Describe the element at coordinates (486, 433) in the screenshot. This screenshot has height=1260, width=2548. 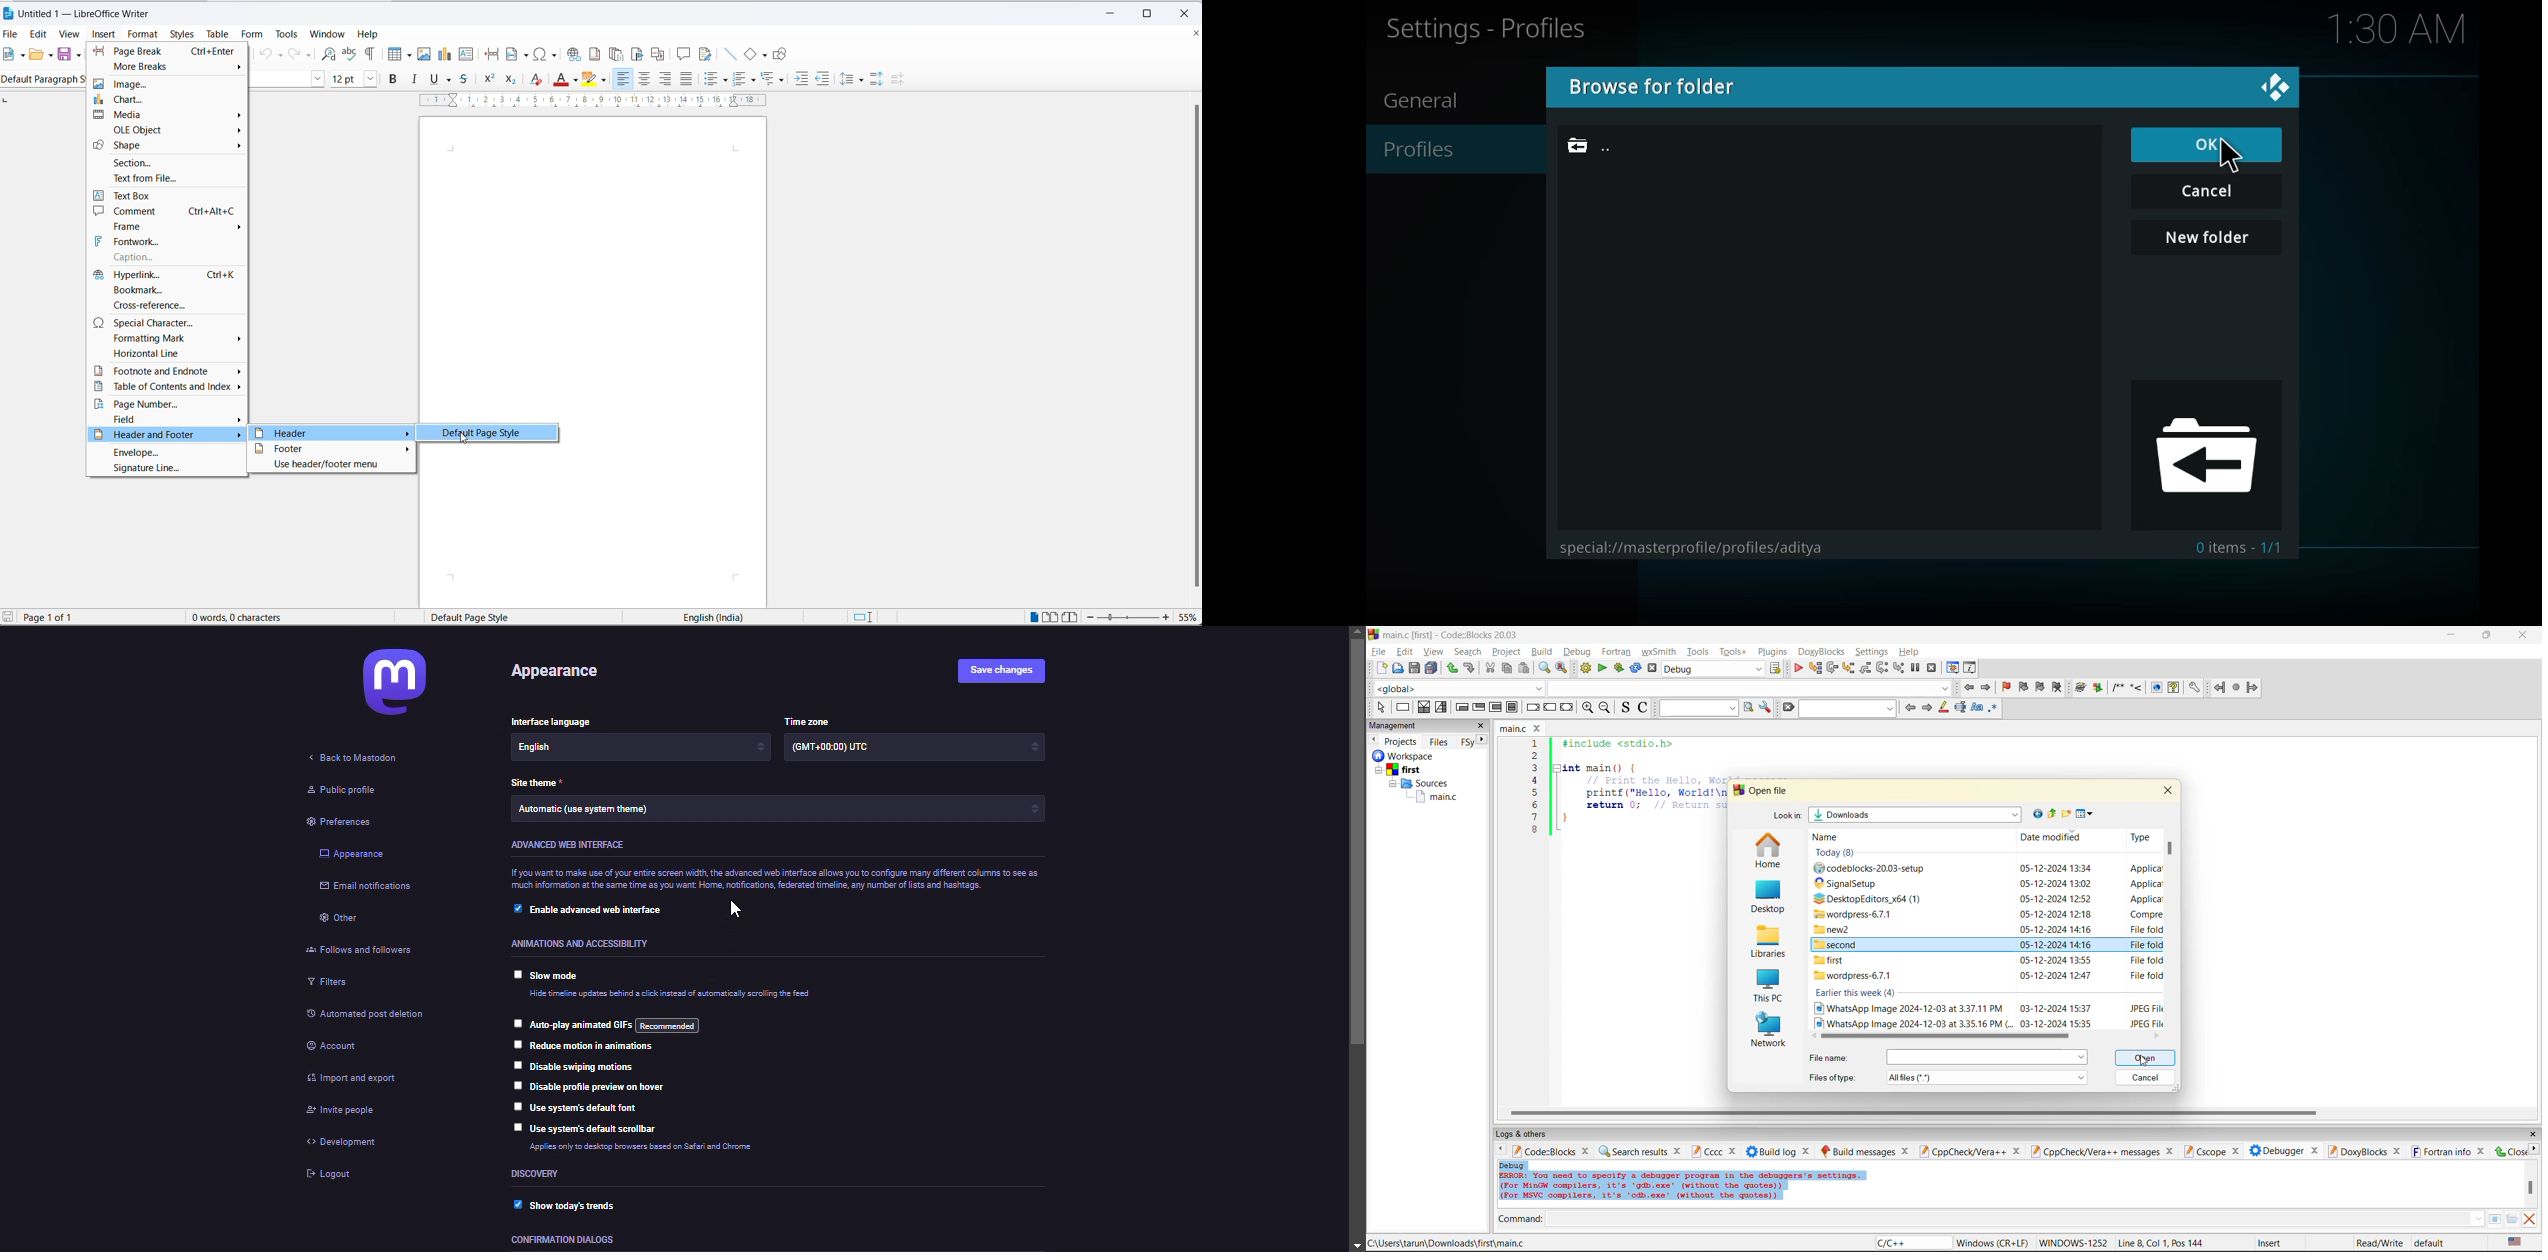
I see `default page style` at that location.